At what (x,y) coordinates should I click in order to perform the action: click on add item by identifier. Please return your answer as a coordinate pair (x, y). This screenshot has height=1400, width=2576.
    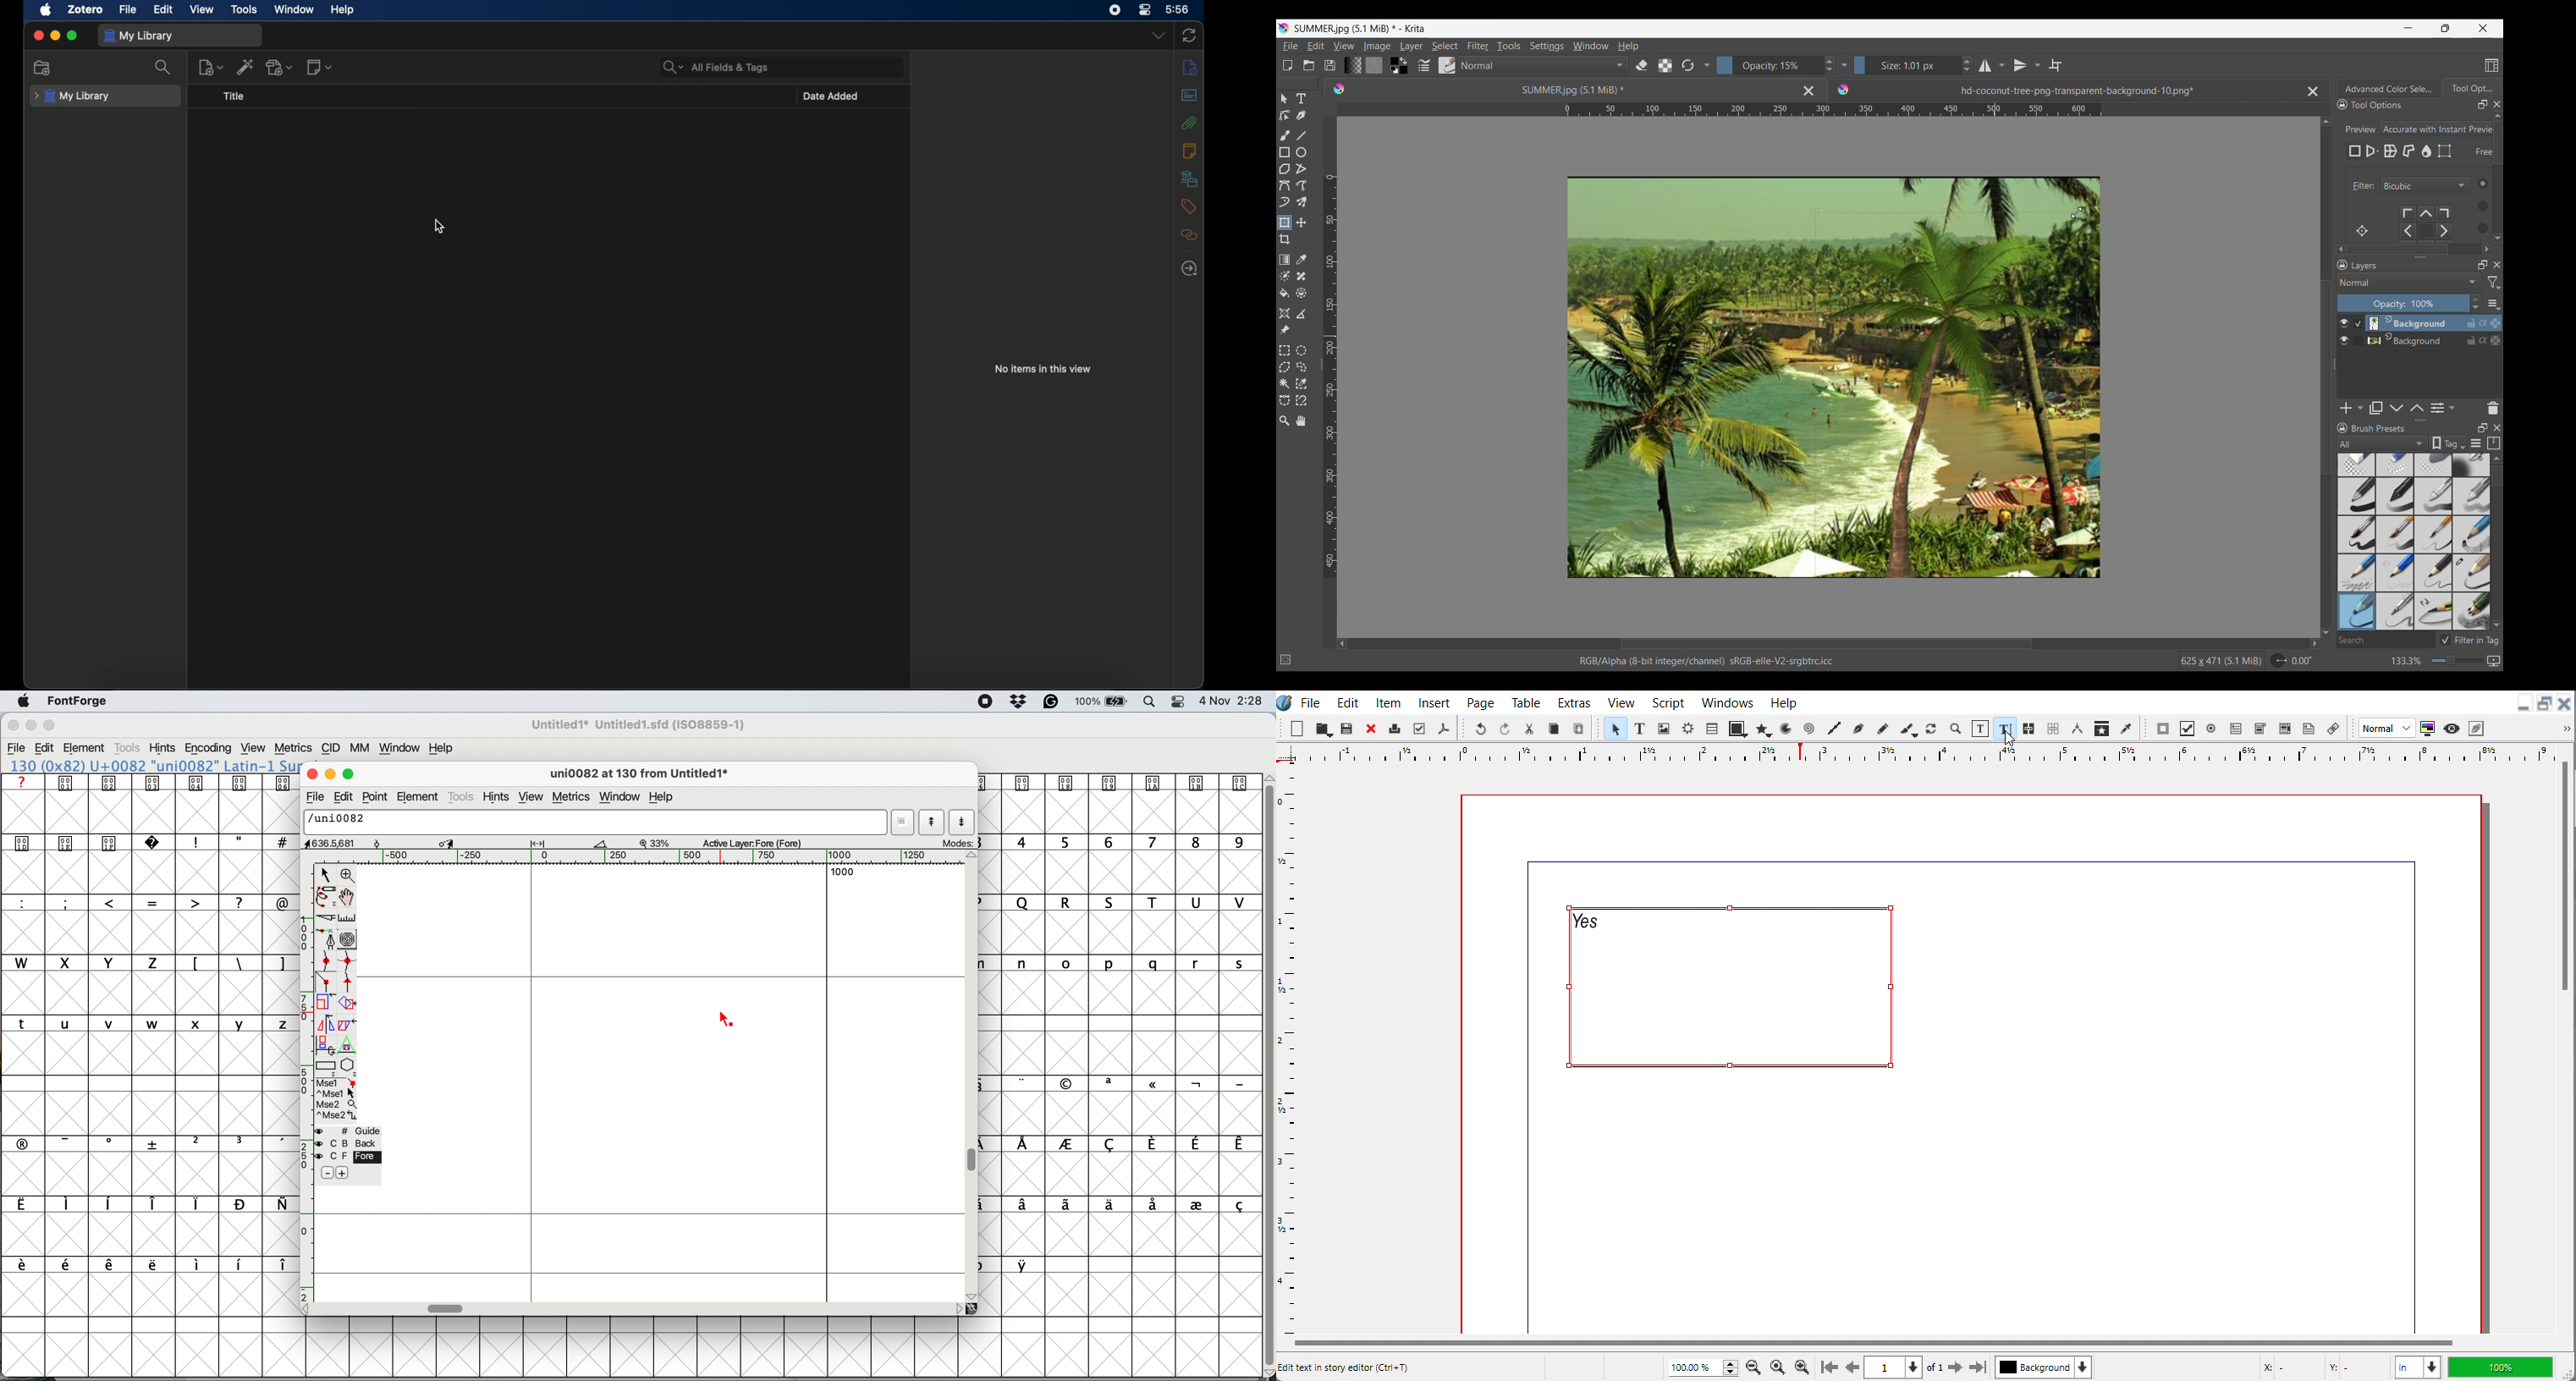
    Looking at the image, I should click on (247, 66).